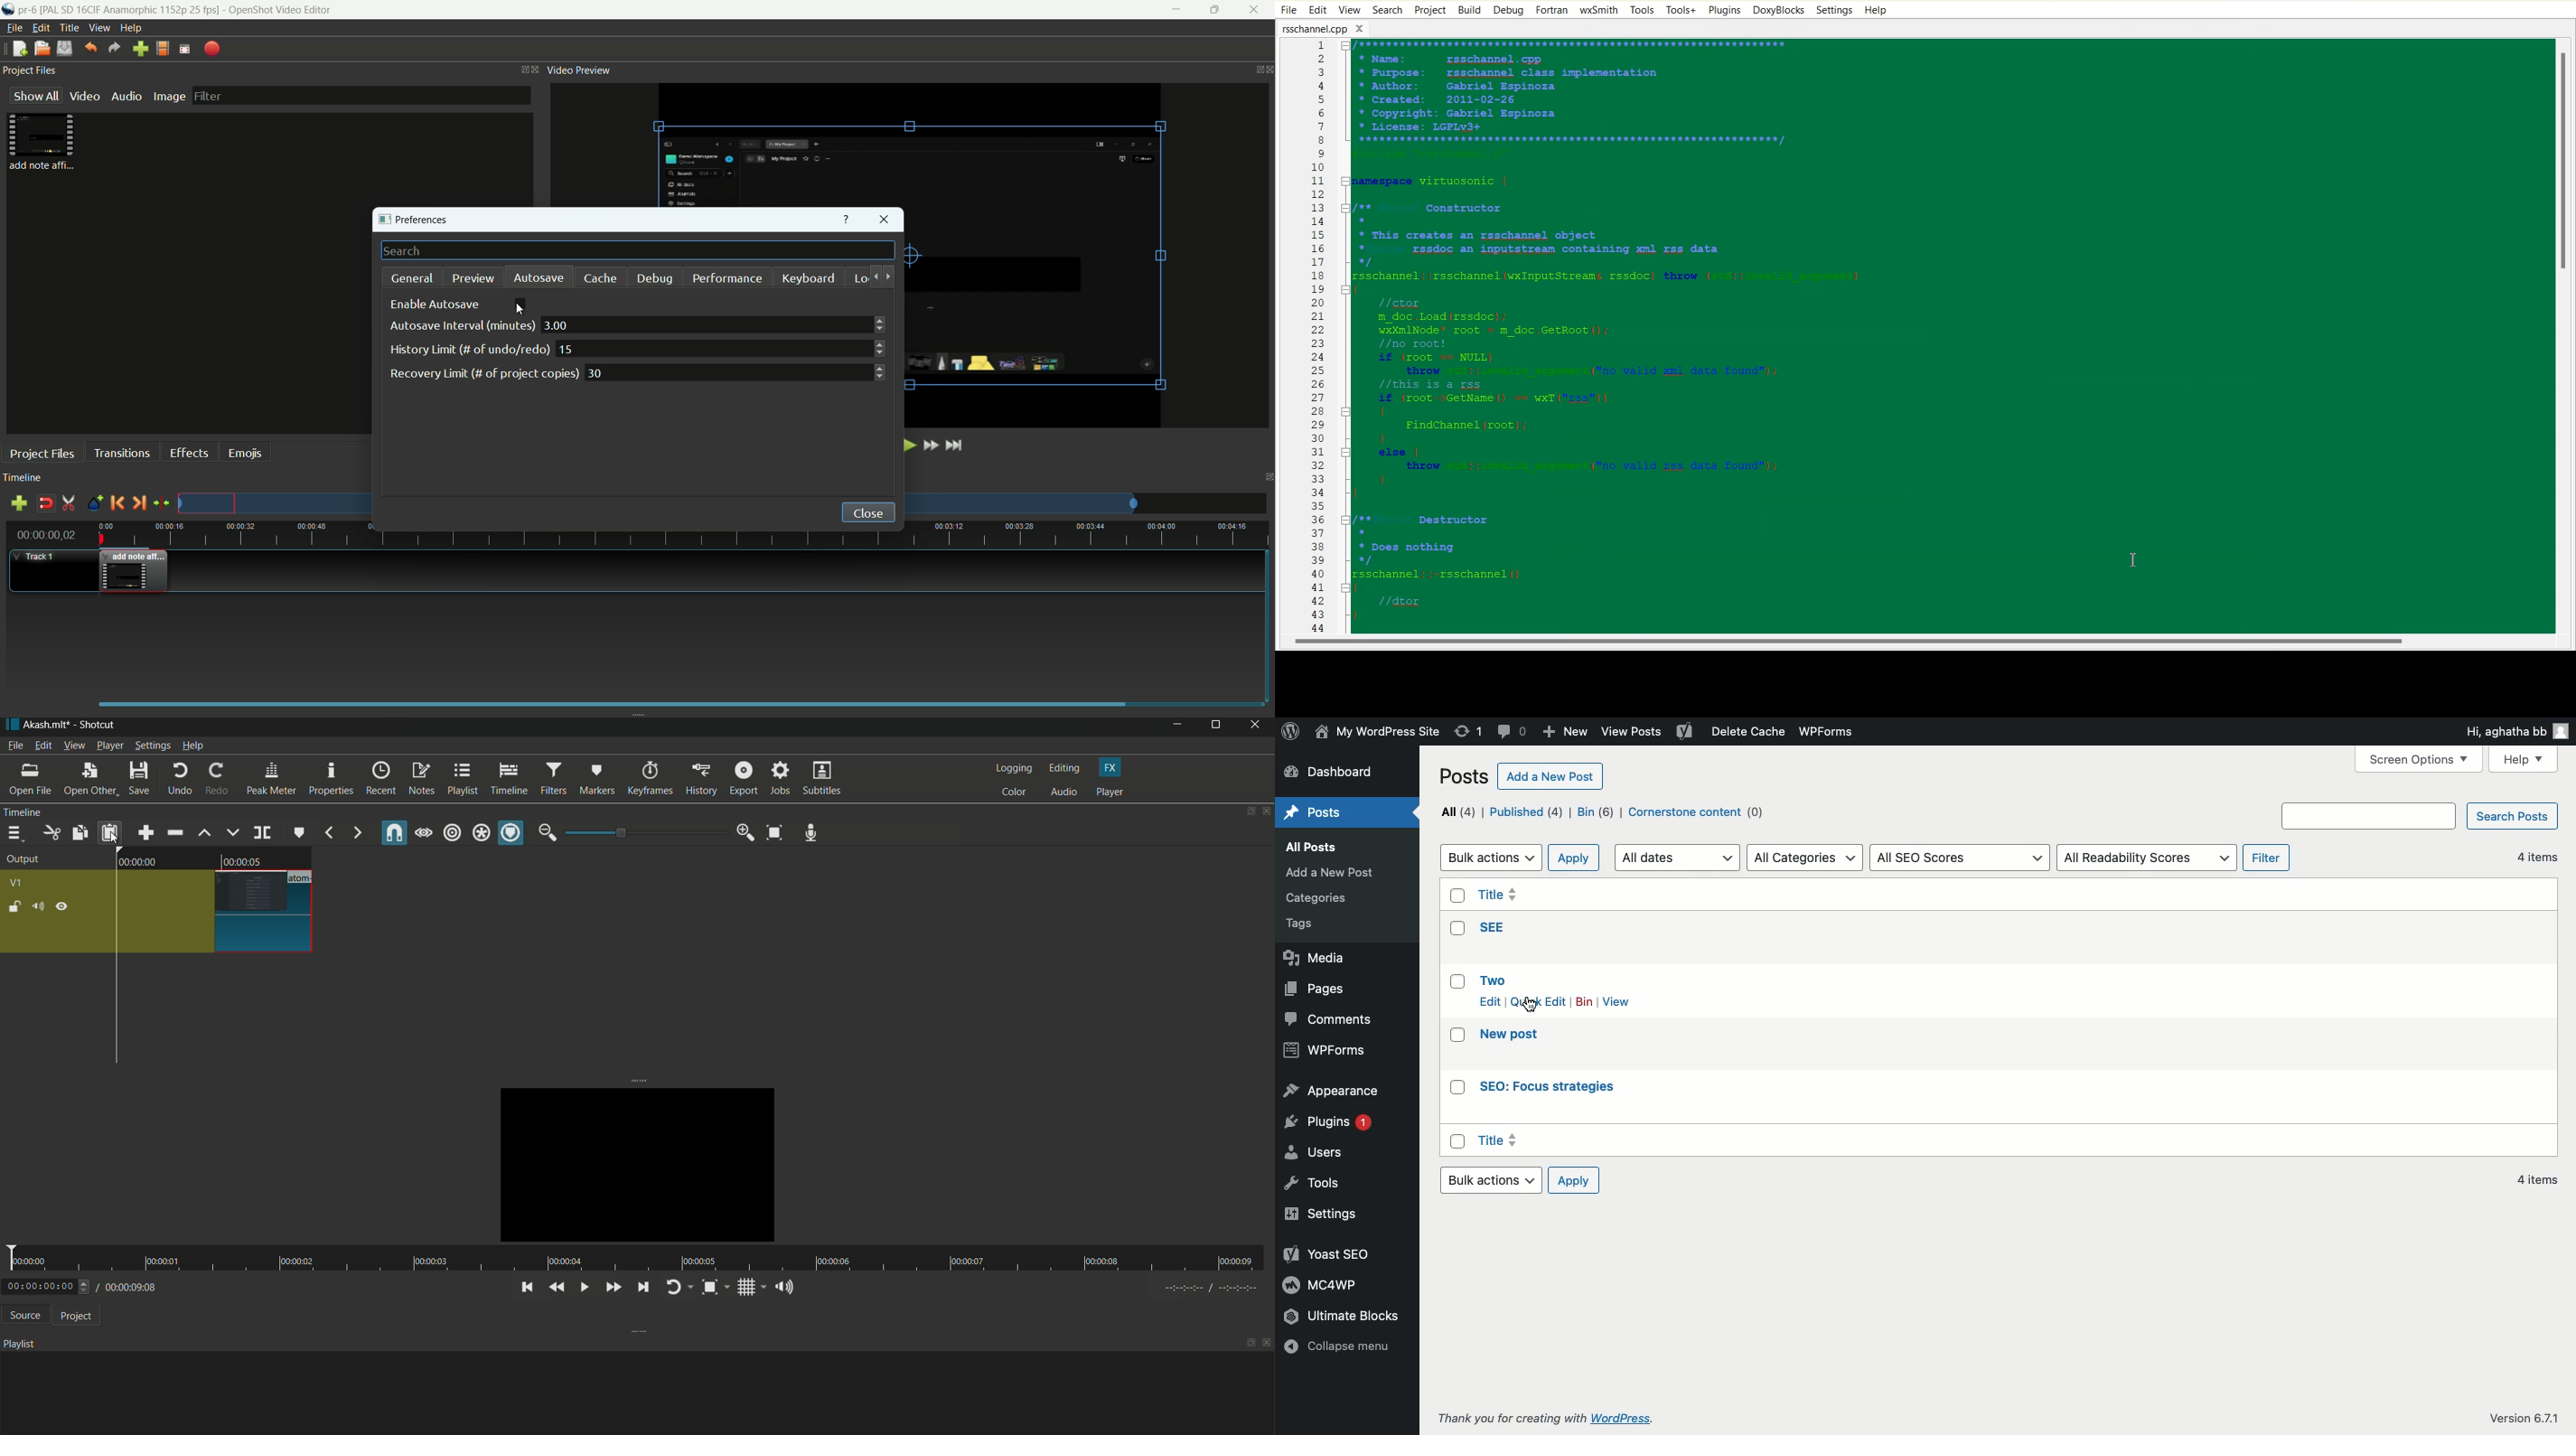  Describe the element at coordinates (1677, 858) in the screenshot. I see `All dates` at that location.